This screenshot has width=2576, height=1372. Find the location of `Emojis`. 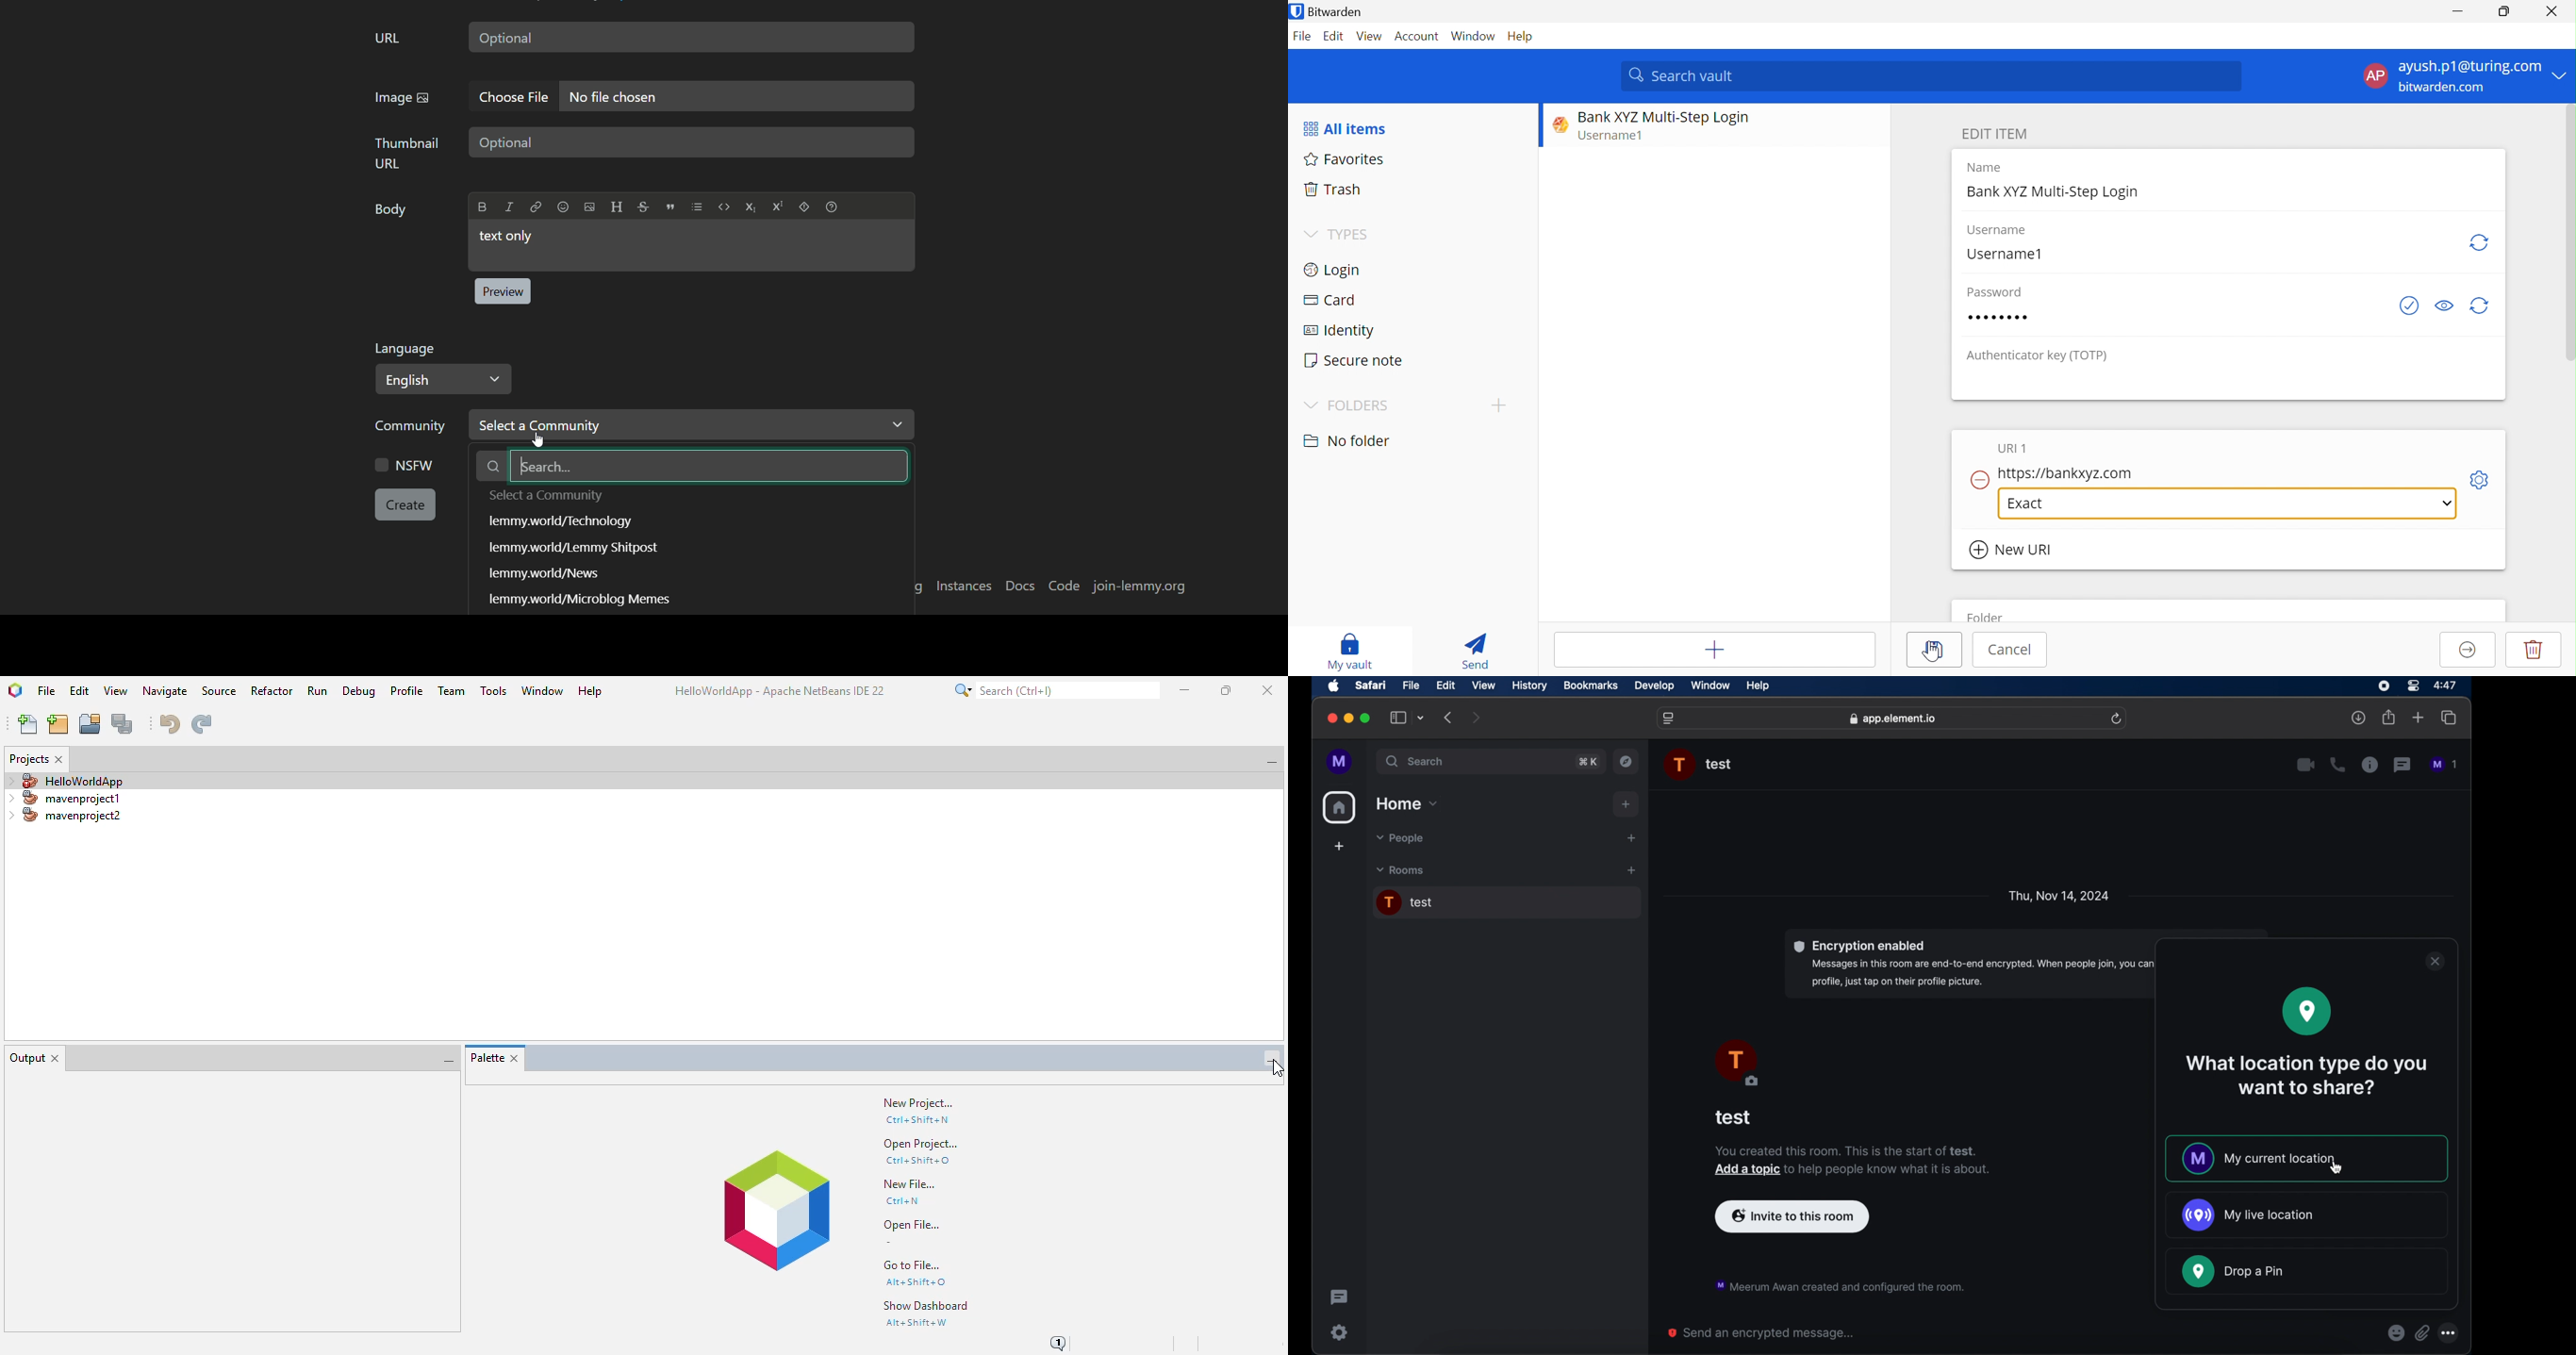

Emojis is located at coordinates (2396, 1333).